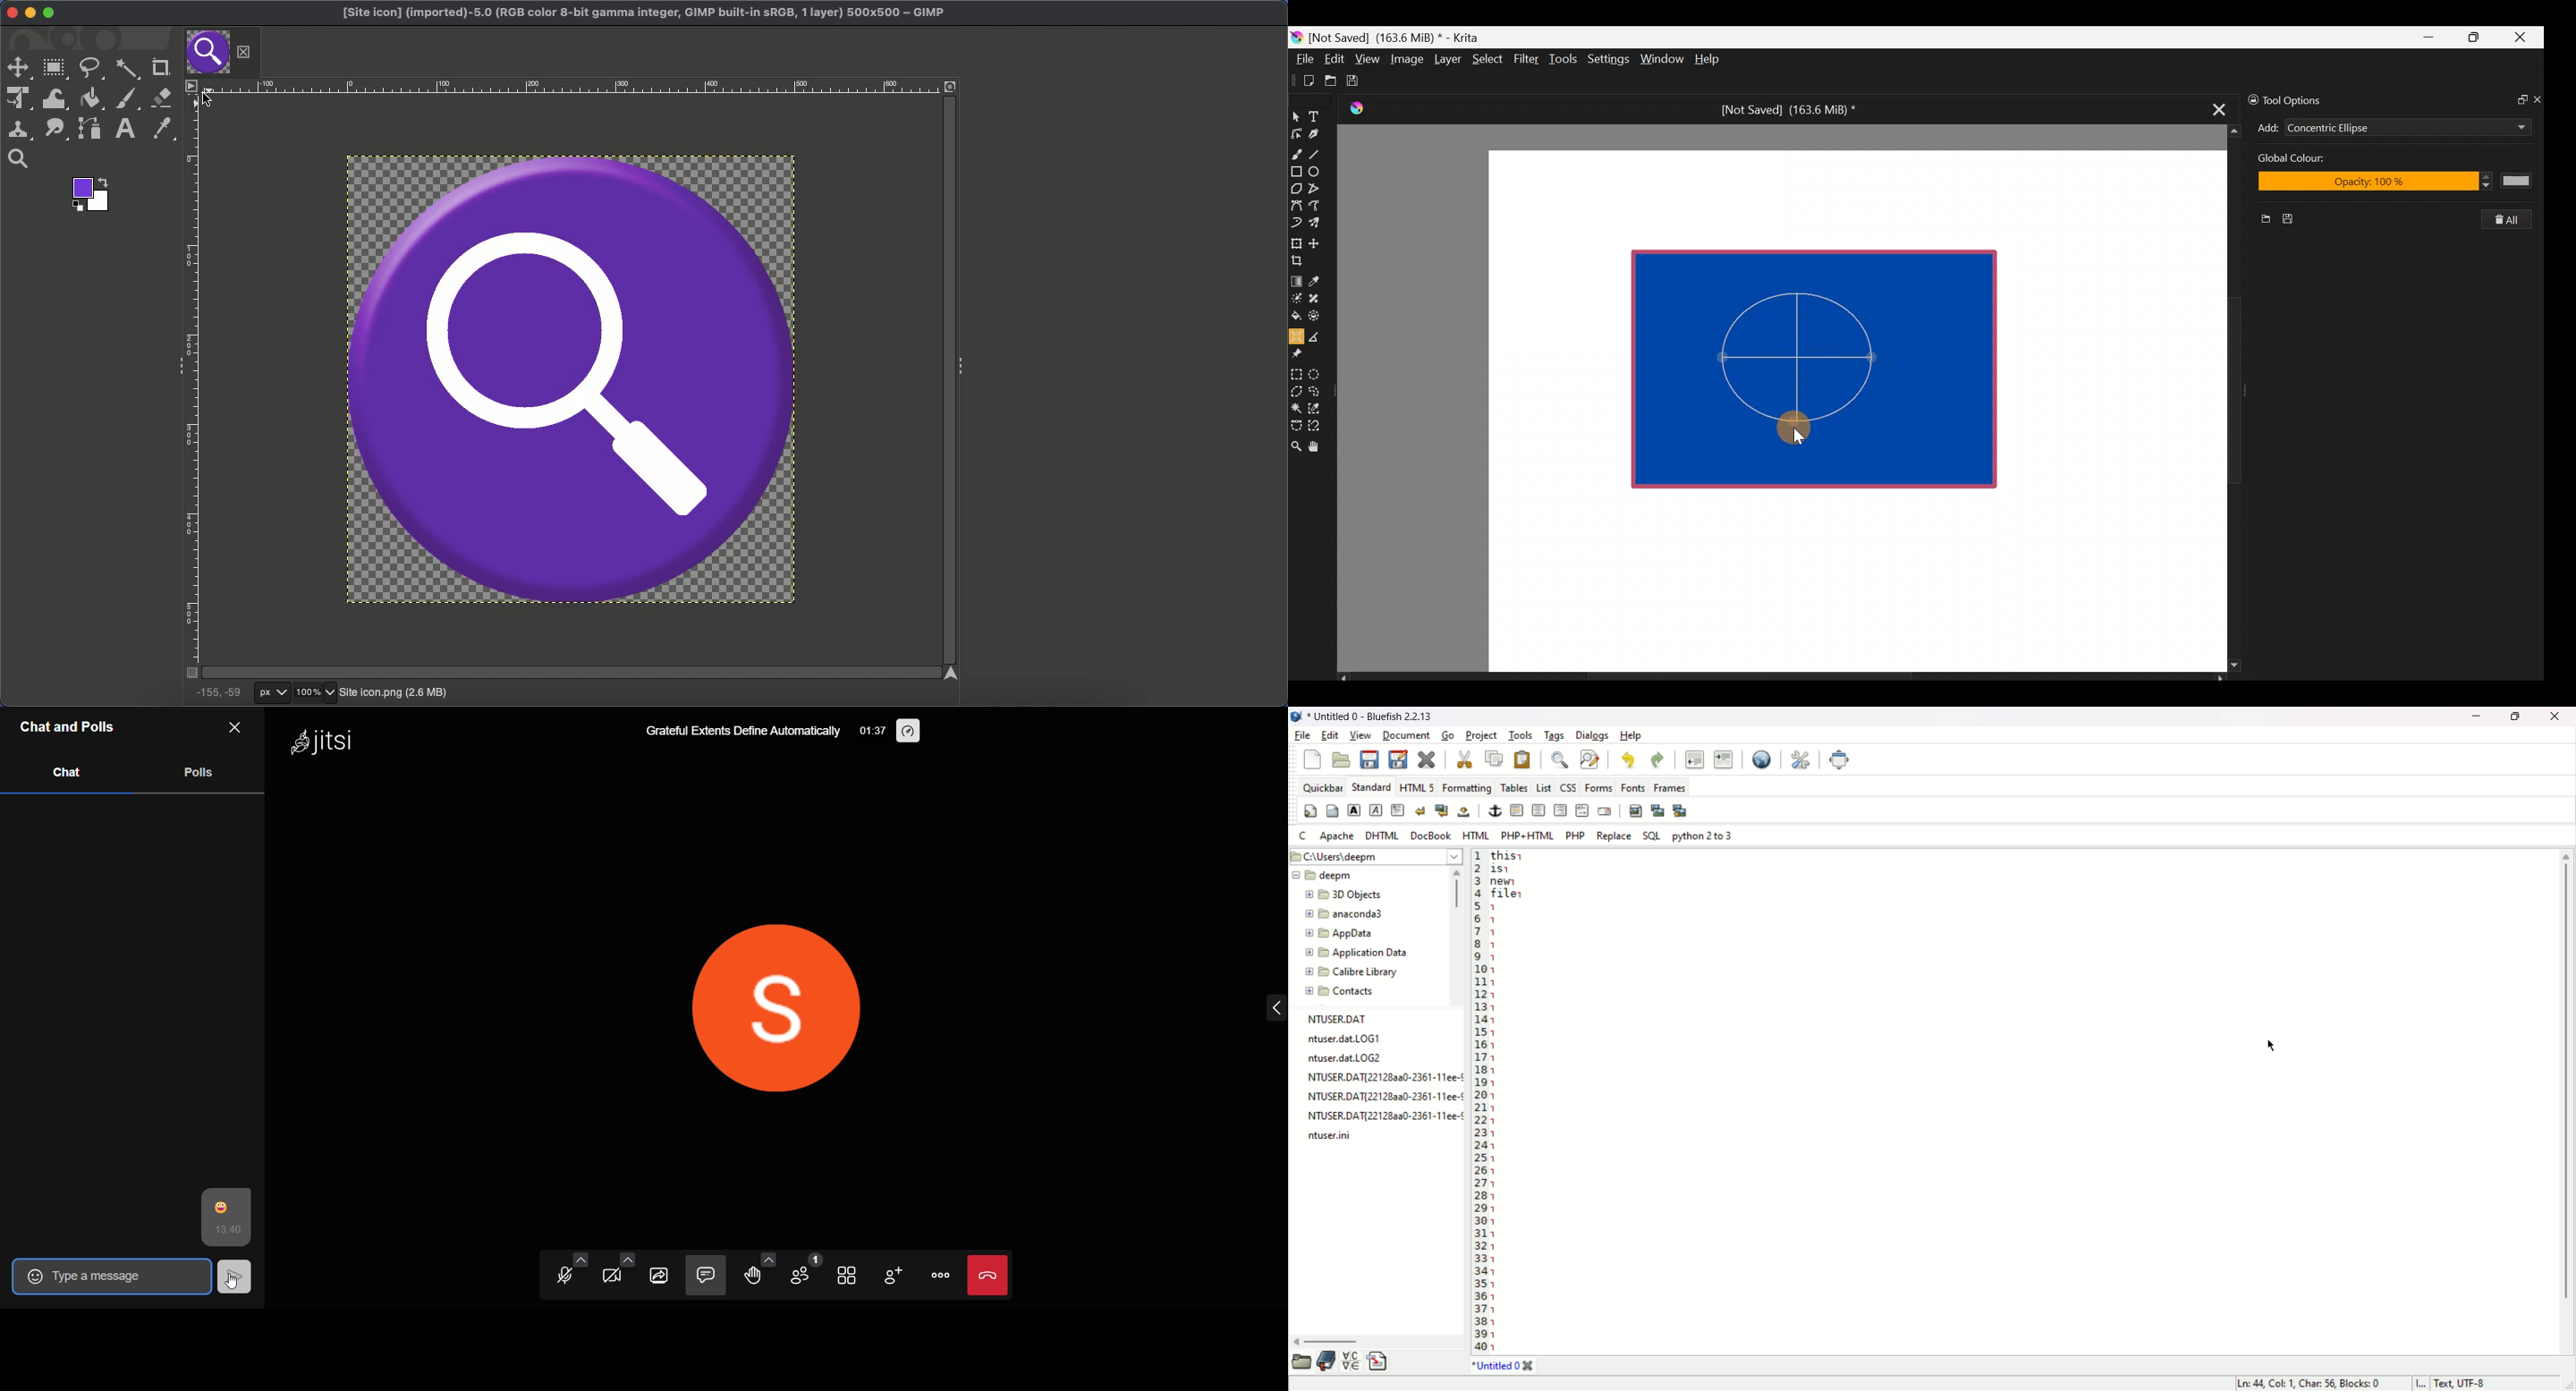 This screenshot has height=1400, width=2576. I want to click on Close docker, so click(2536, 99).